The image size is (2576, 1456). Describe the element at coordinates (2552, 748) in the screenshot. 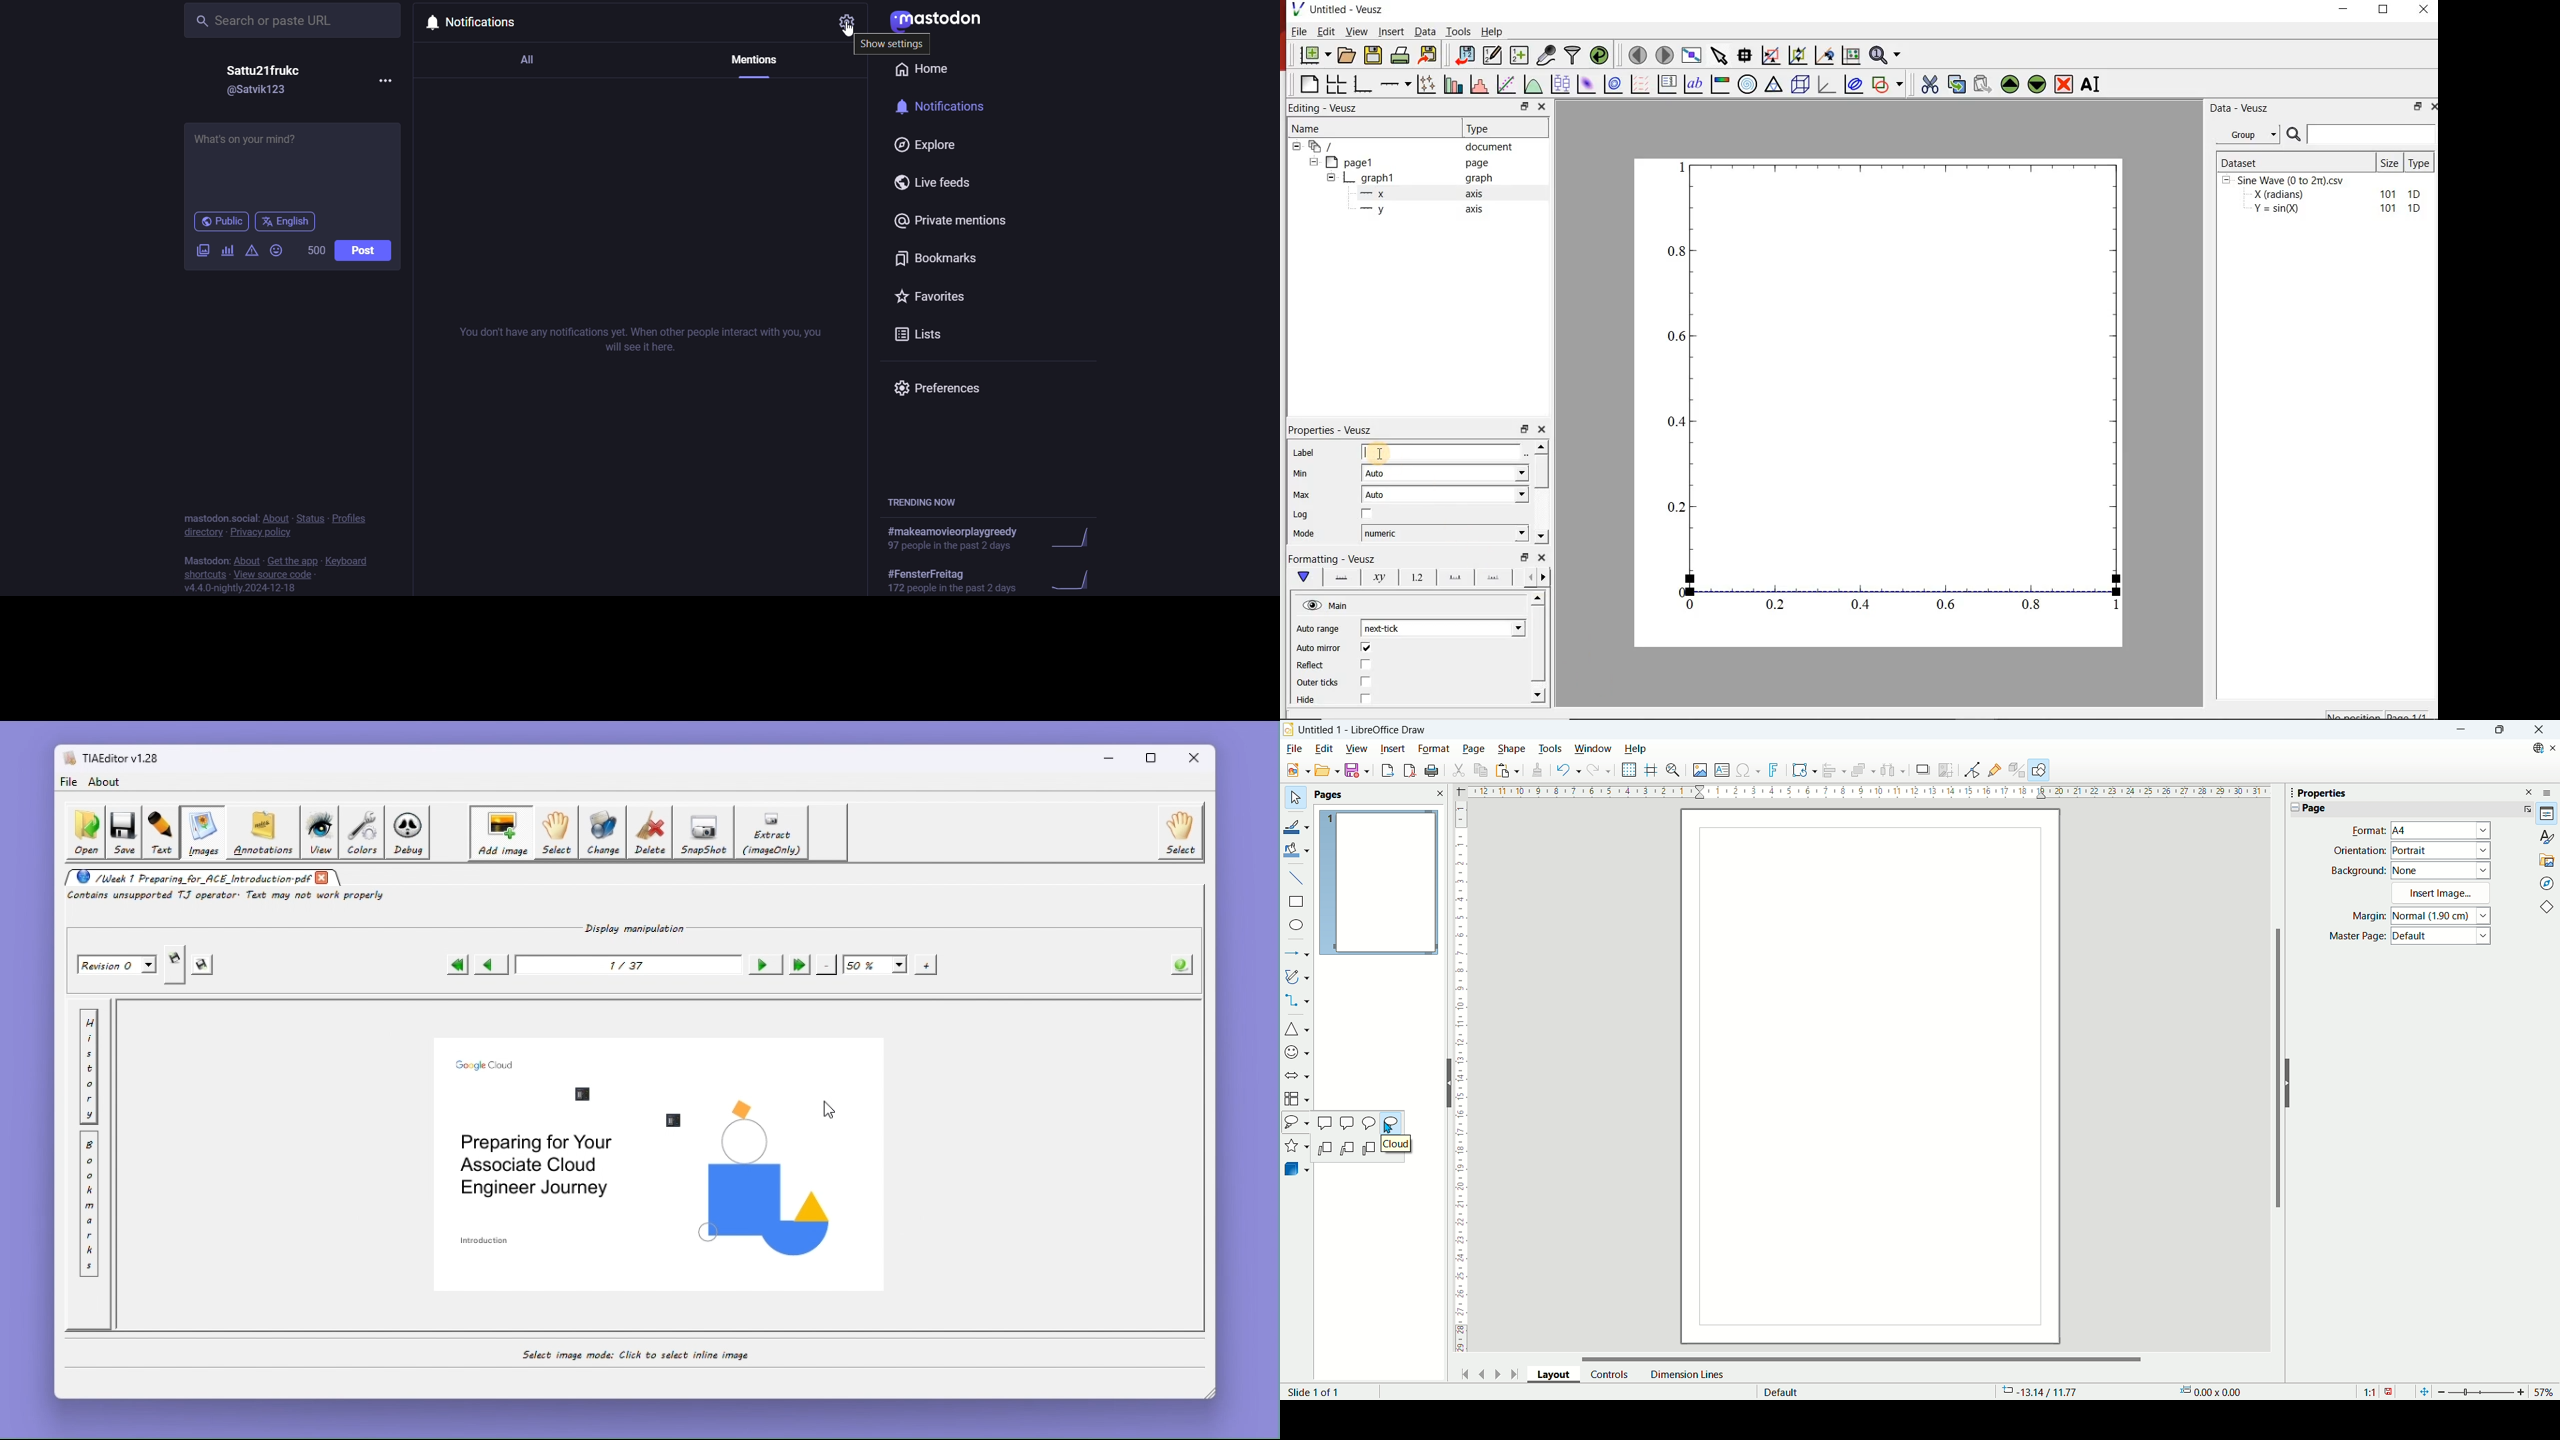

I see `Close document` at that location.